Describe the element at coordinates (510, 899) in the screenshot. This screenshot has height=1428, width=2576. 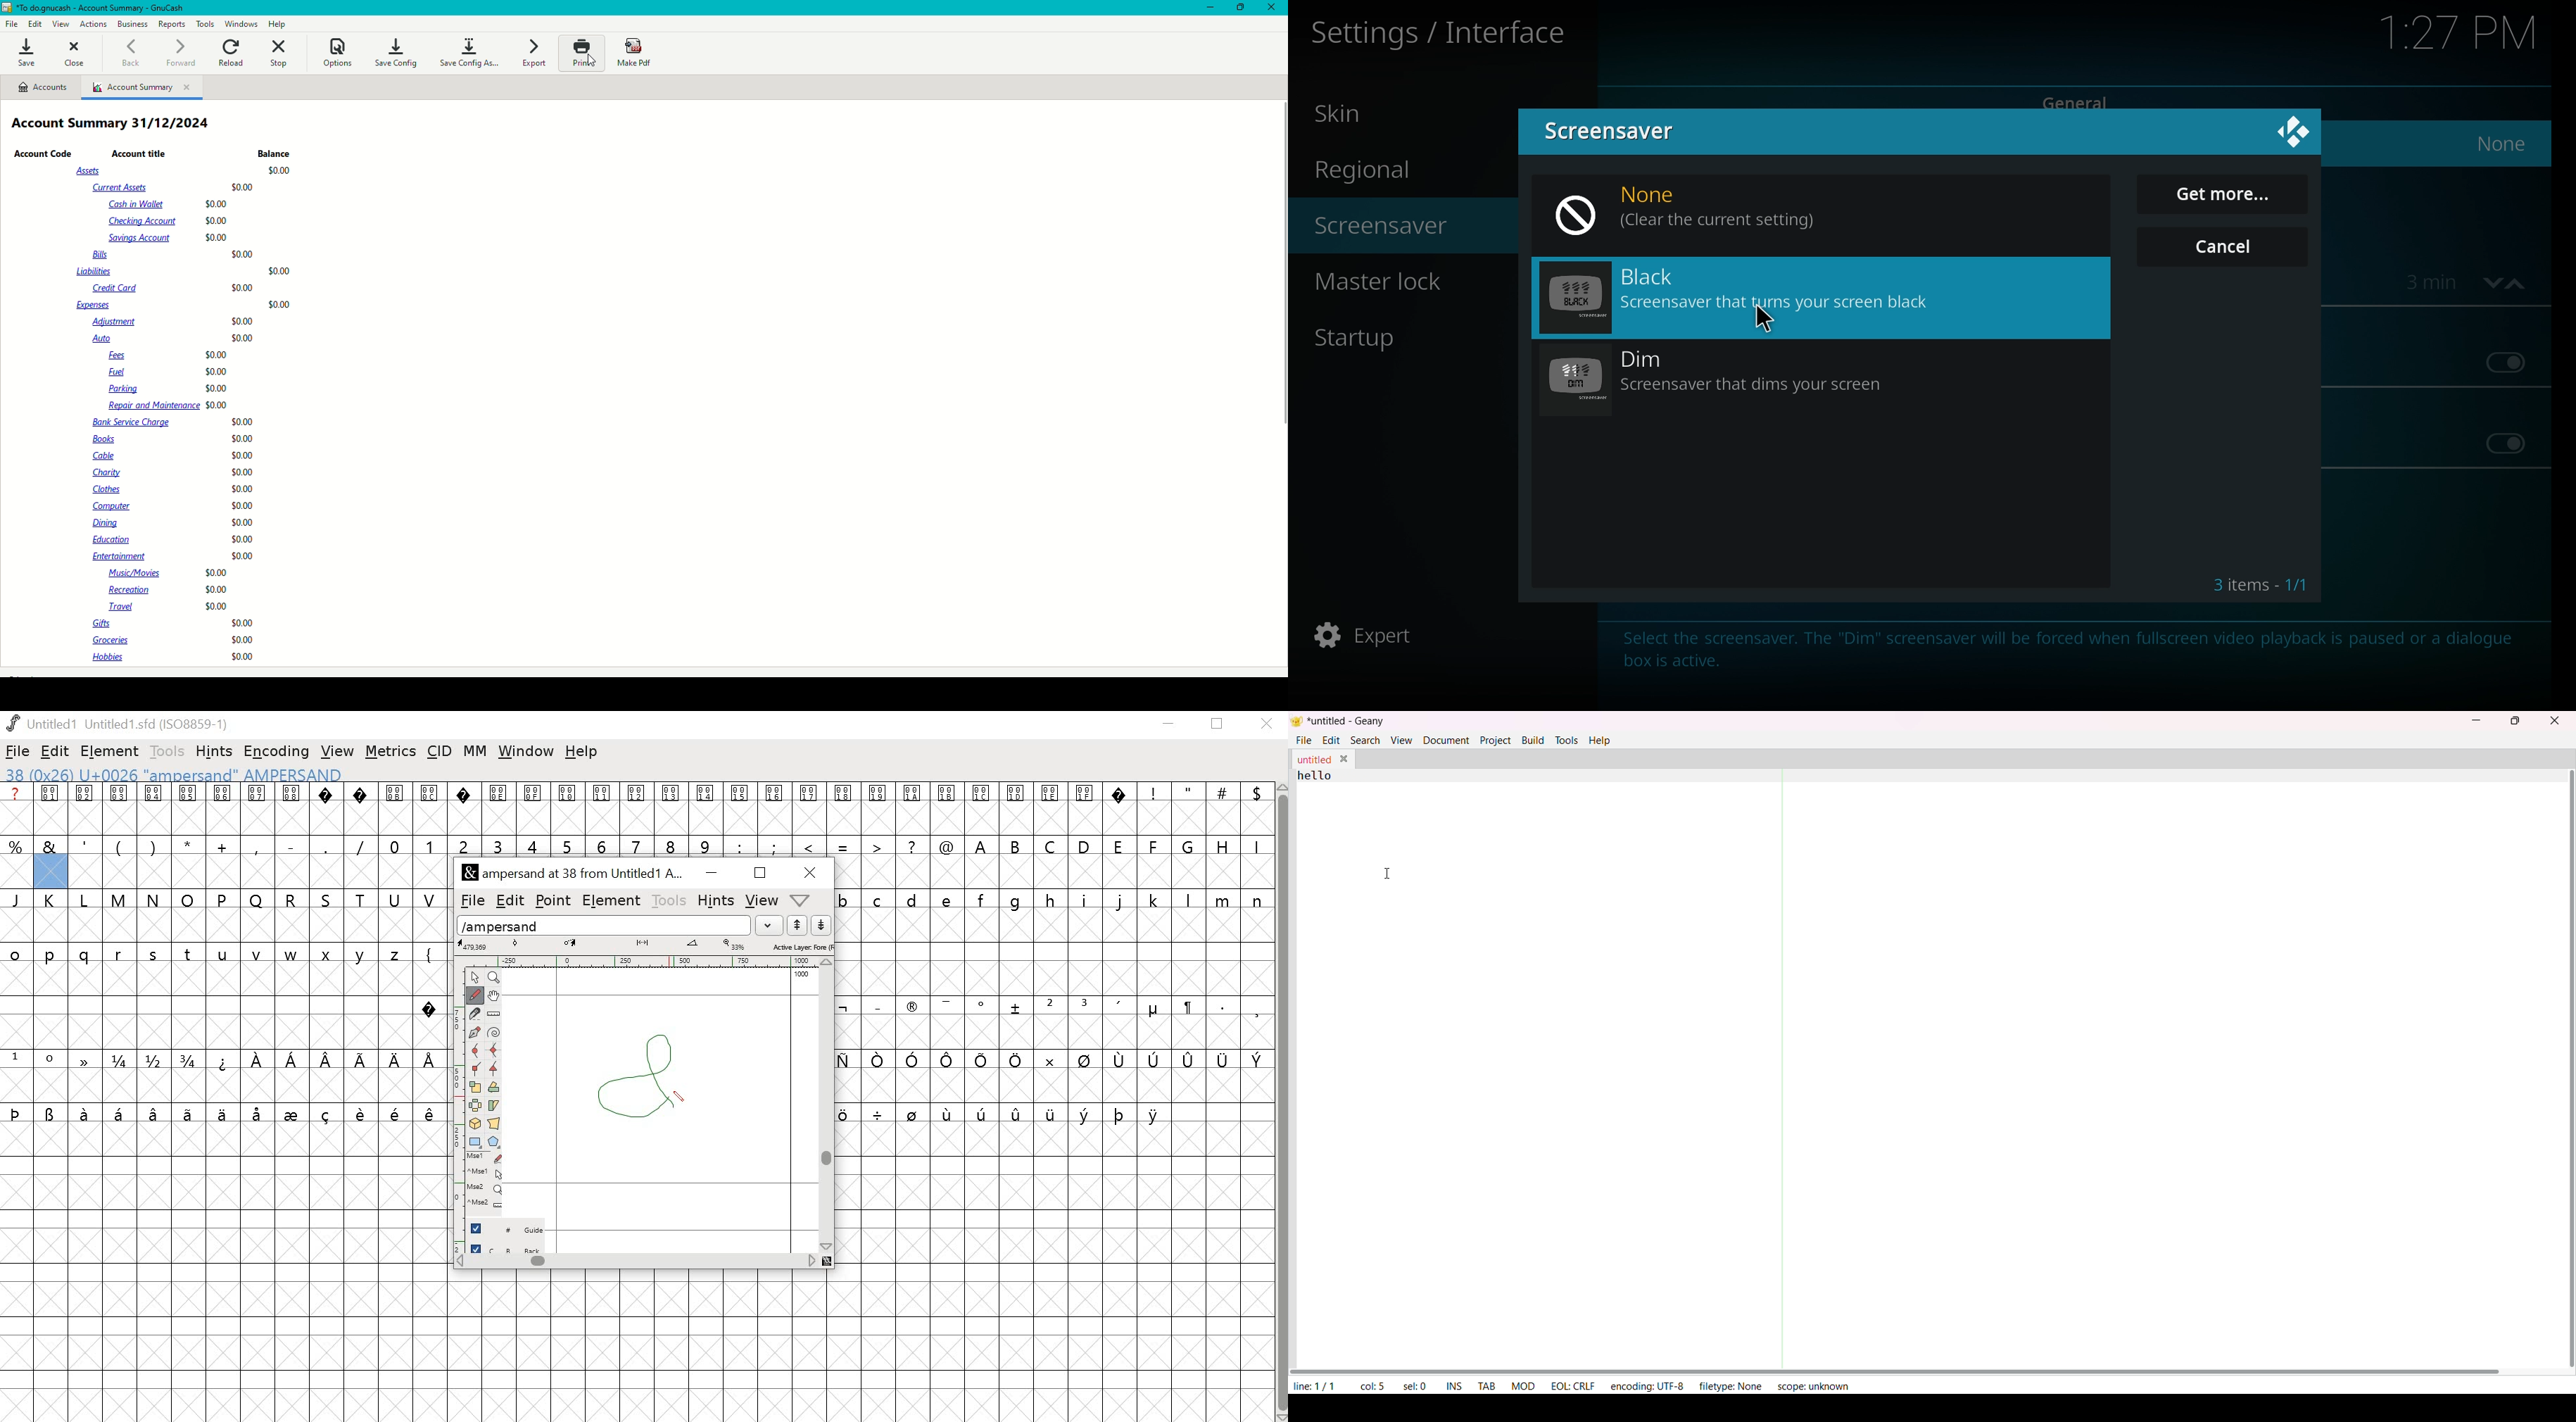
I see `edit` at that location.